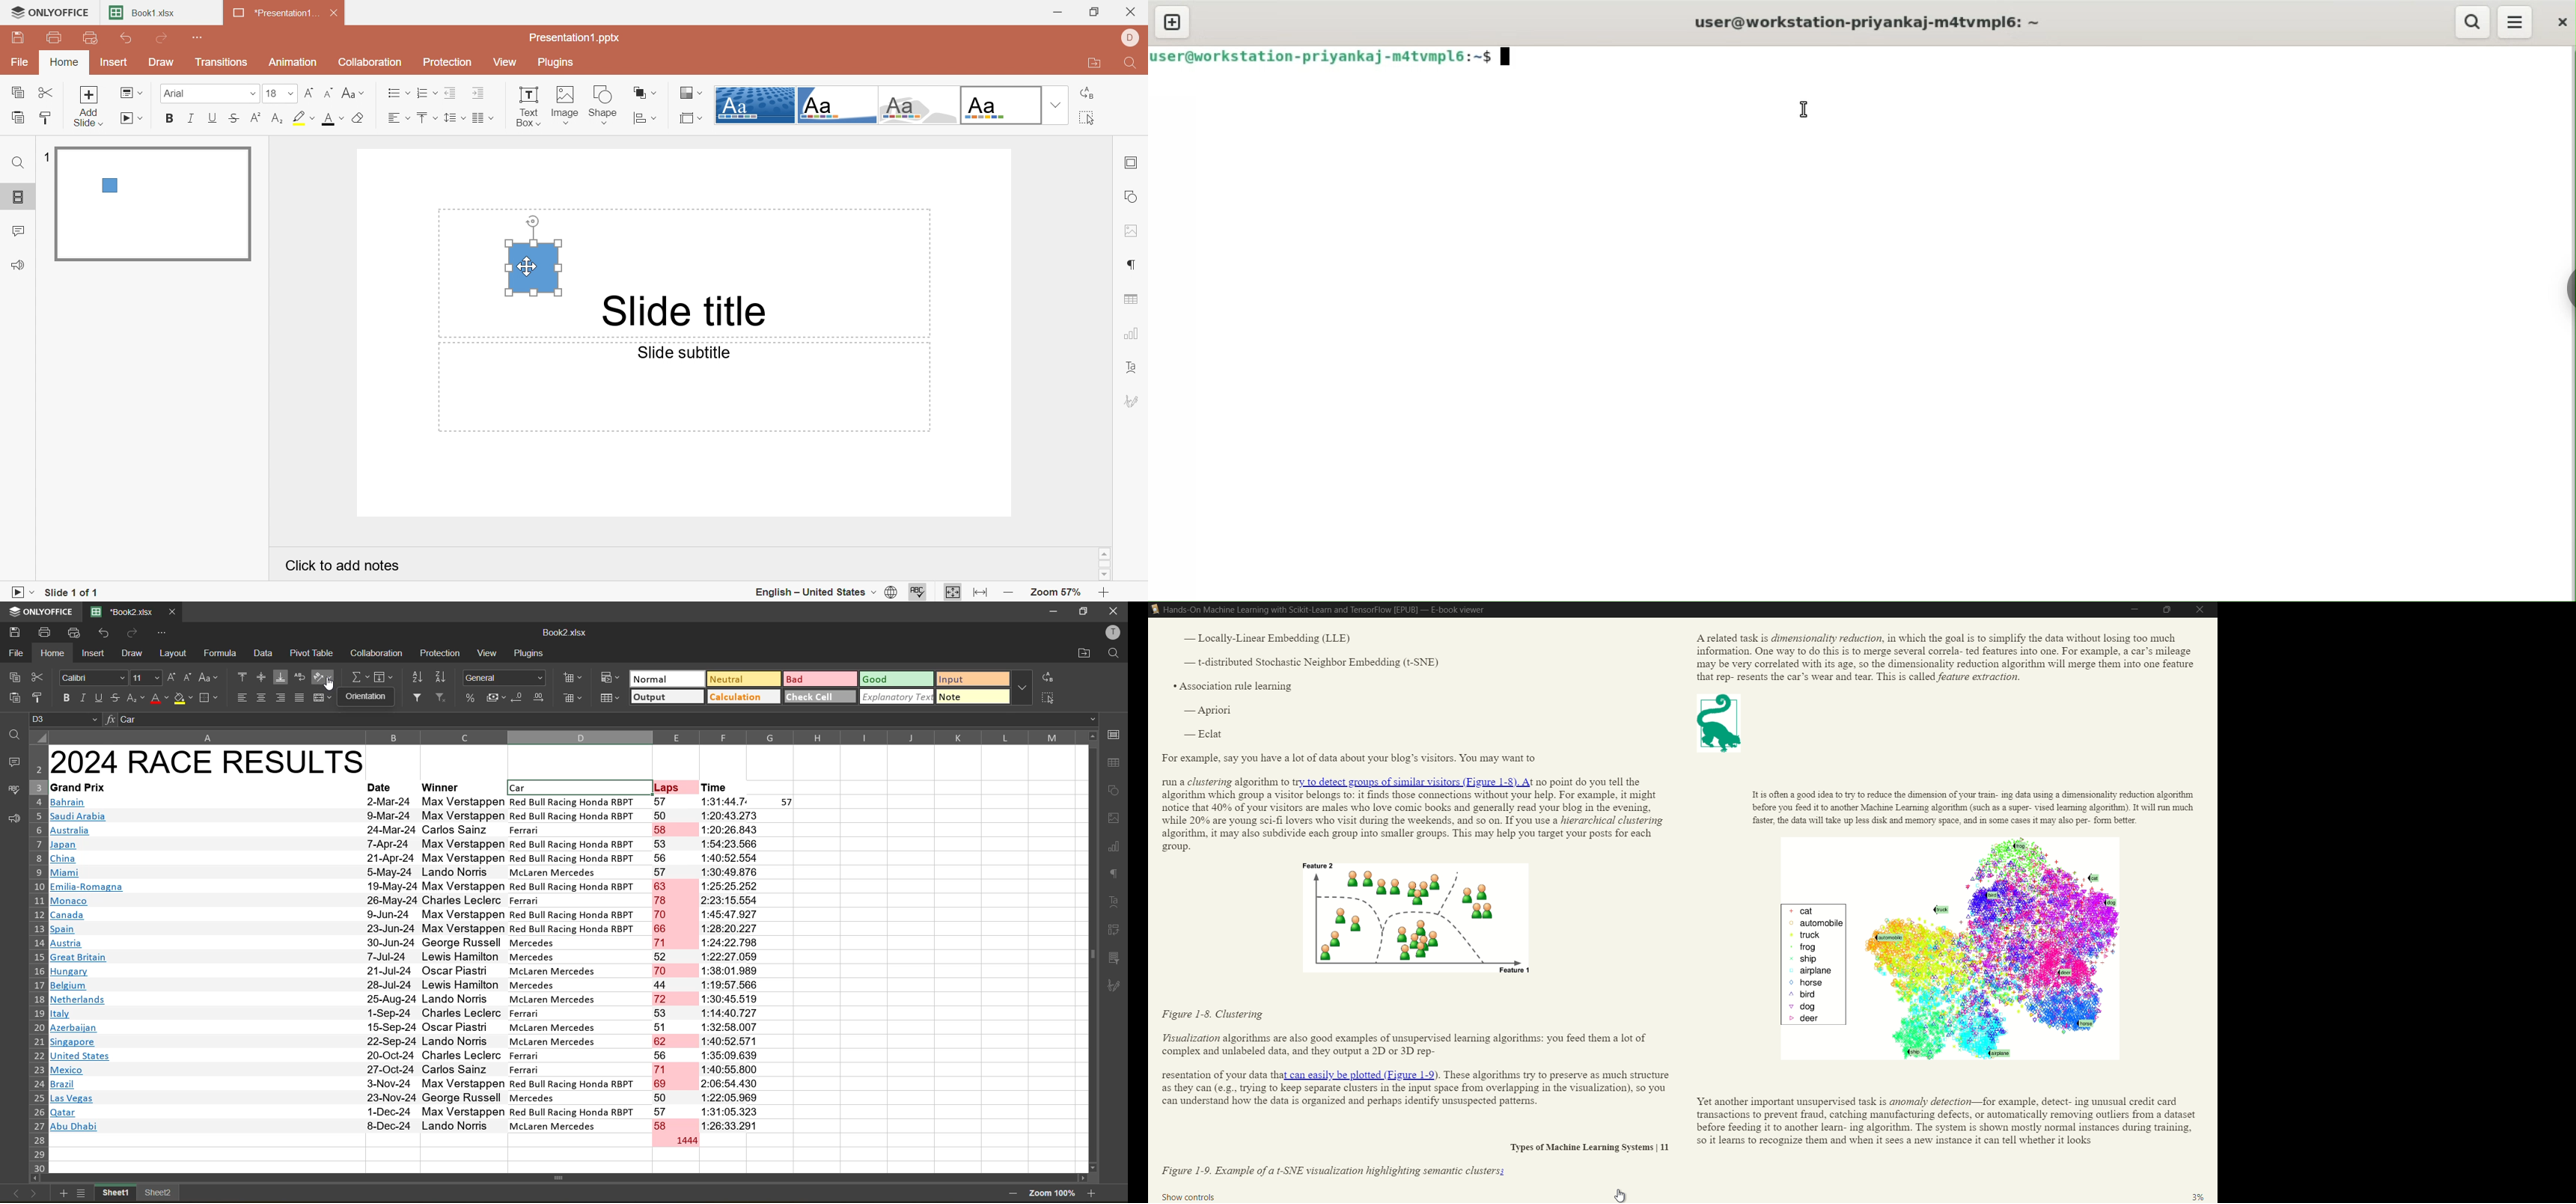 Image resolution: width=2576 pixels, height=1204 pixels. I want to click on plugins, so click(531, 652).